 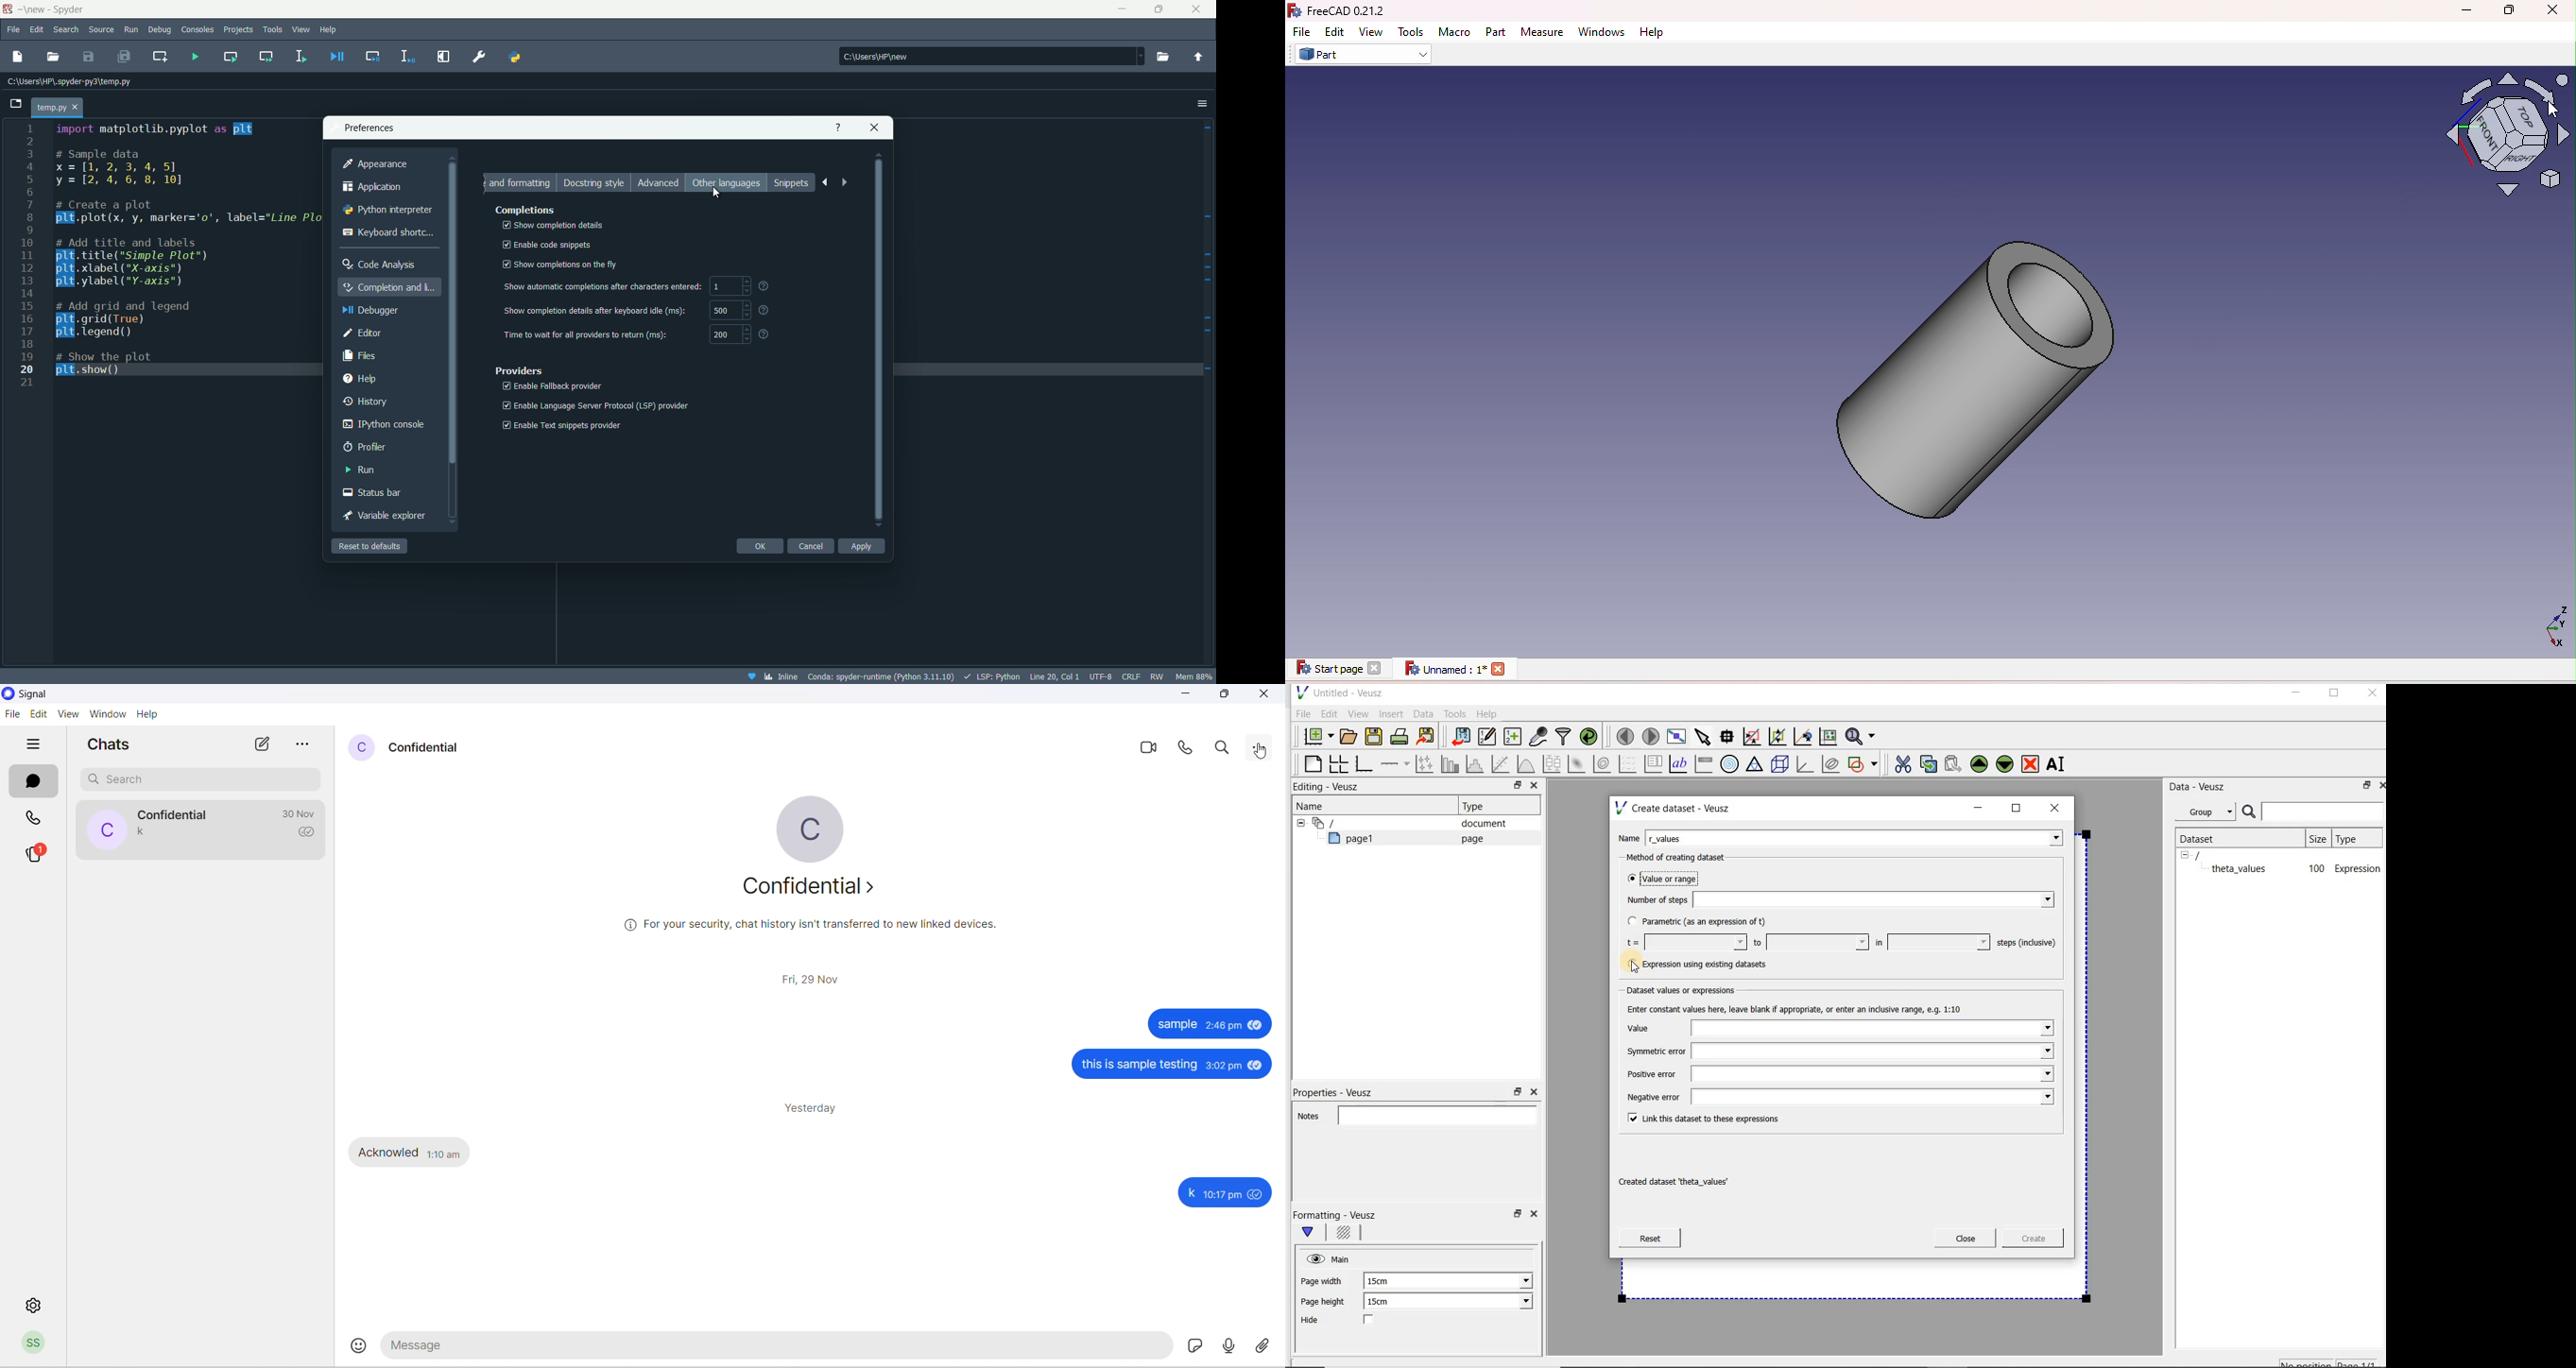 What do you see at coordinates (1533, 787) in the screenshot?
I see `Close` at bounding box center [1533, 787].